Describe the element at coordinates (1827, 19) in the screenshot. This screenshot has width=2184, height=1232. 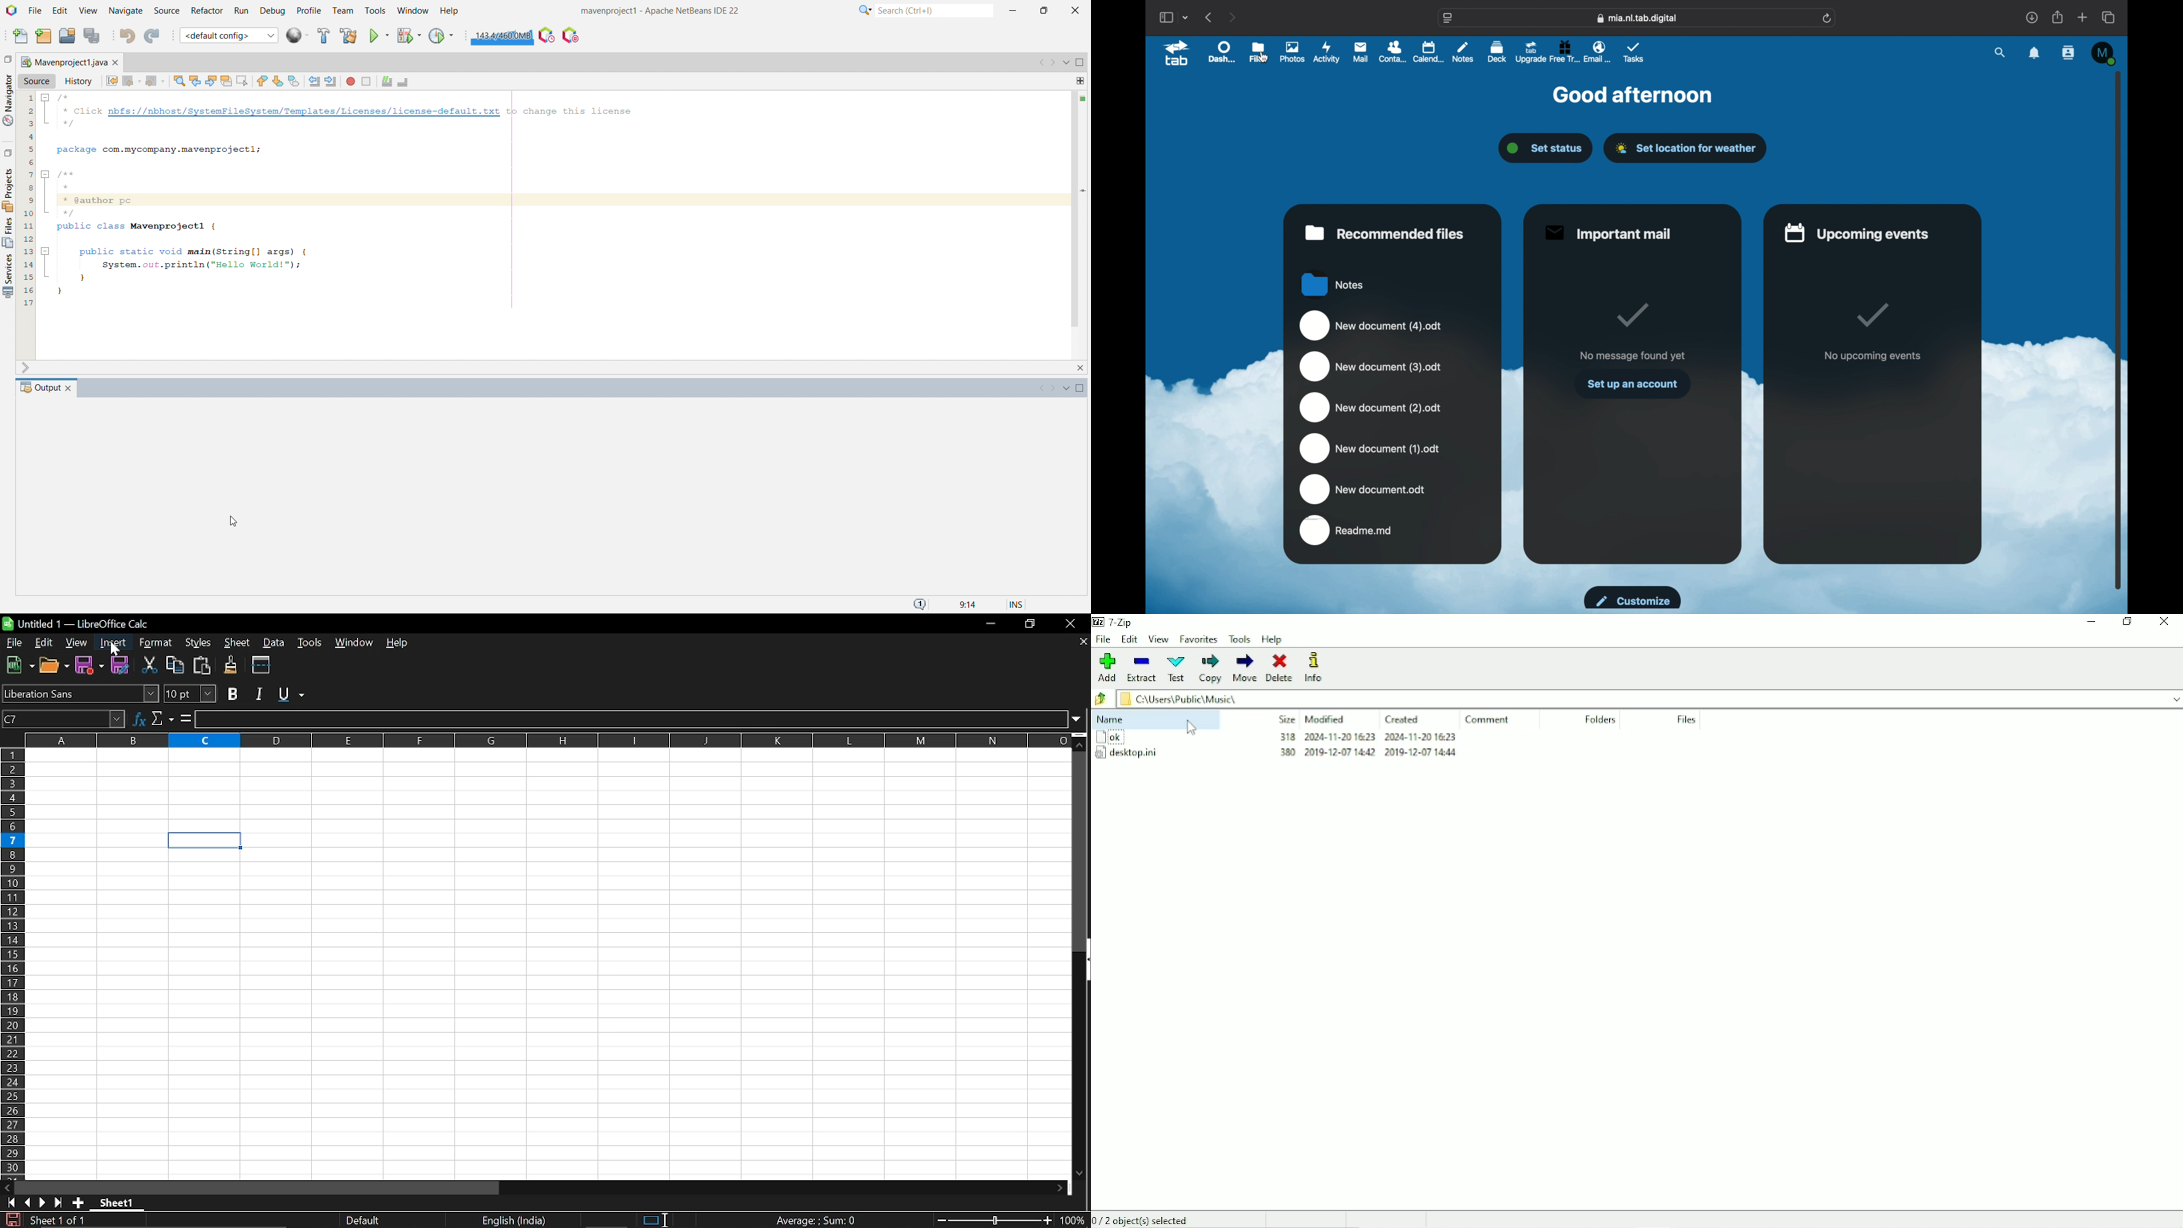
I see `refresh` at that location.